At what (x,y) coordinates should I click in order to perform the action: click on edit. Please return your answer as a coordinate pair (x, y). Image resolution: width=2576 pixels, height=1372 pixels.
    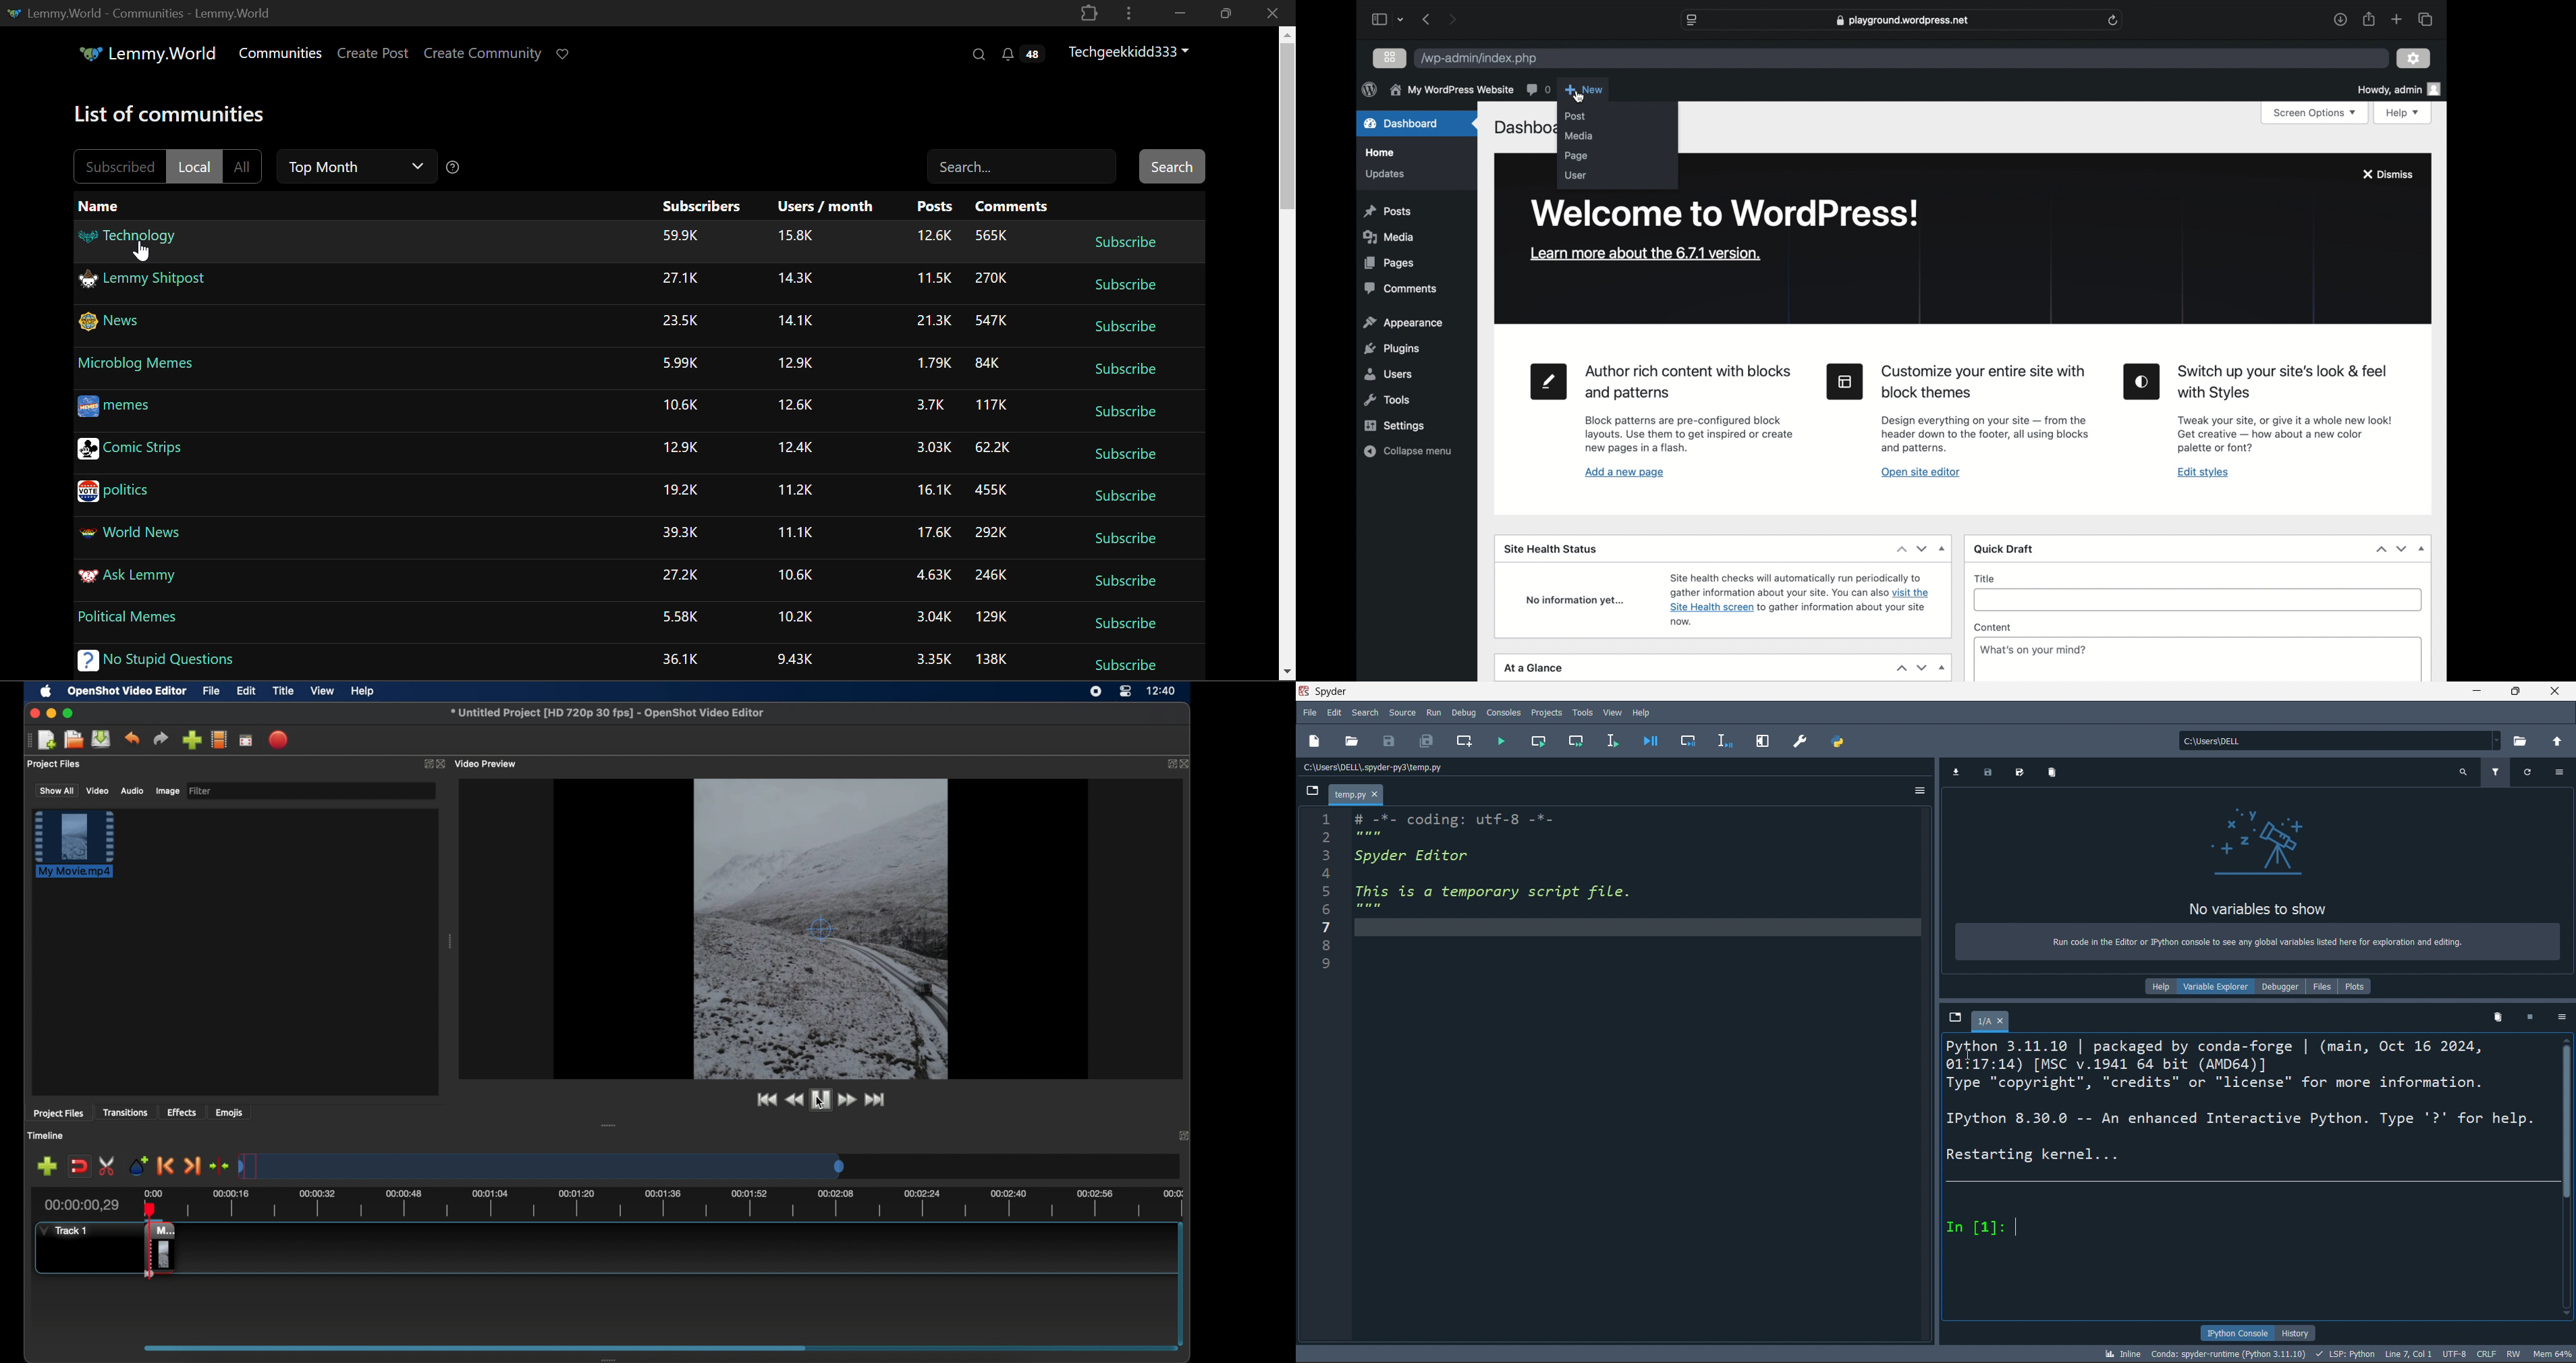
    Looking at the image, I should click on (1334, 715).